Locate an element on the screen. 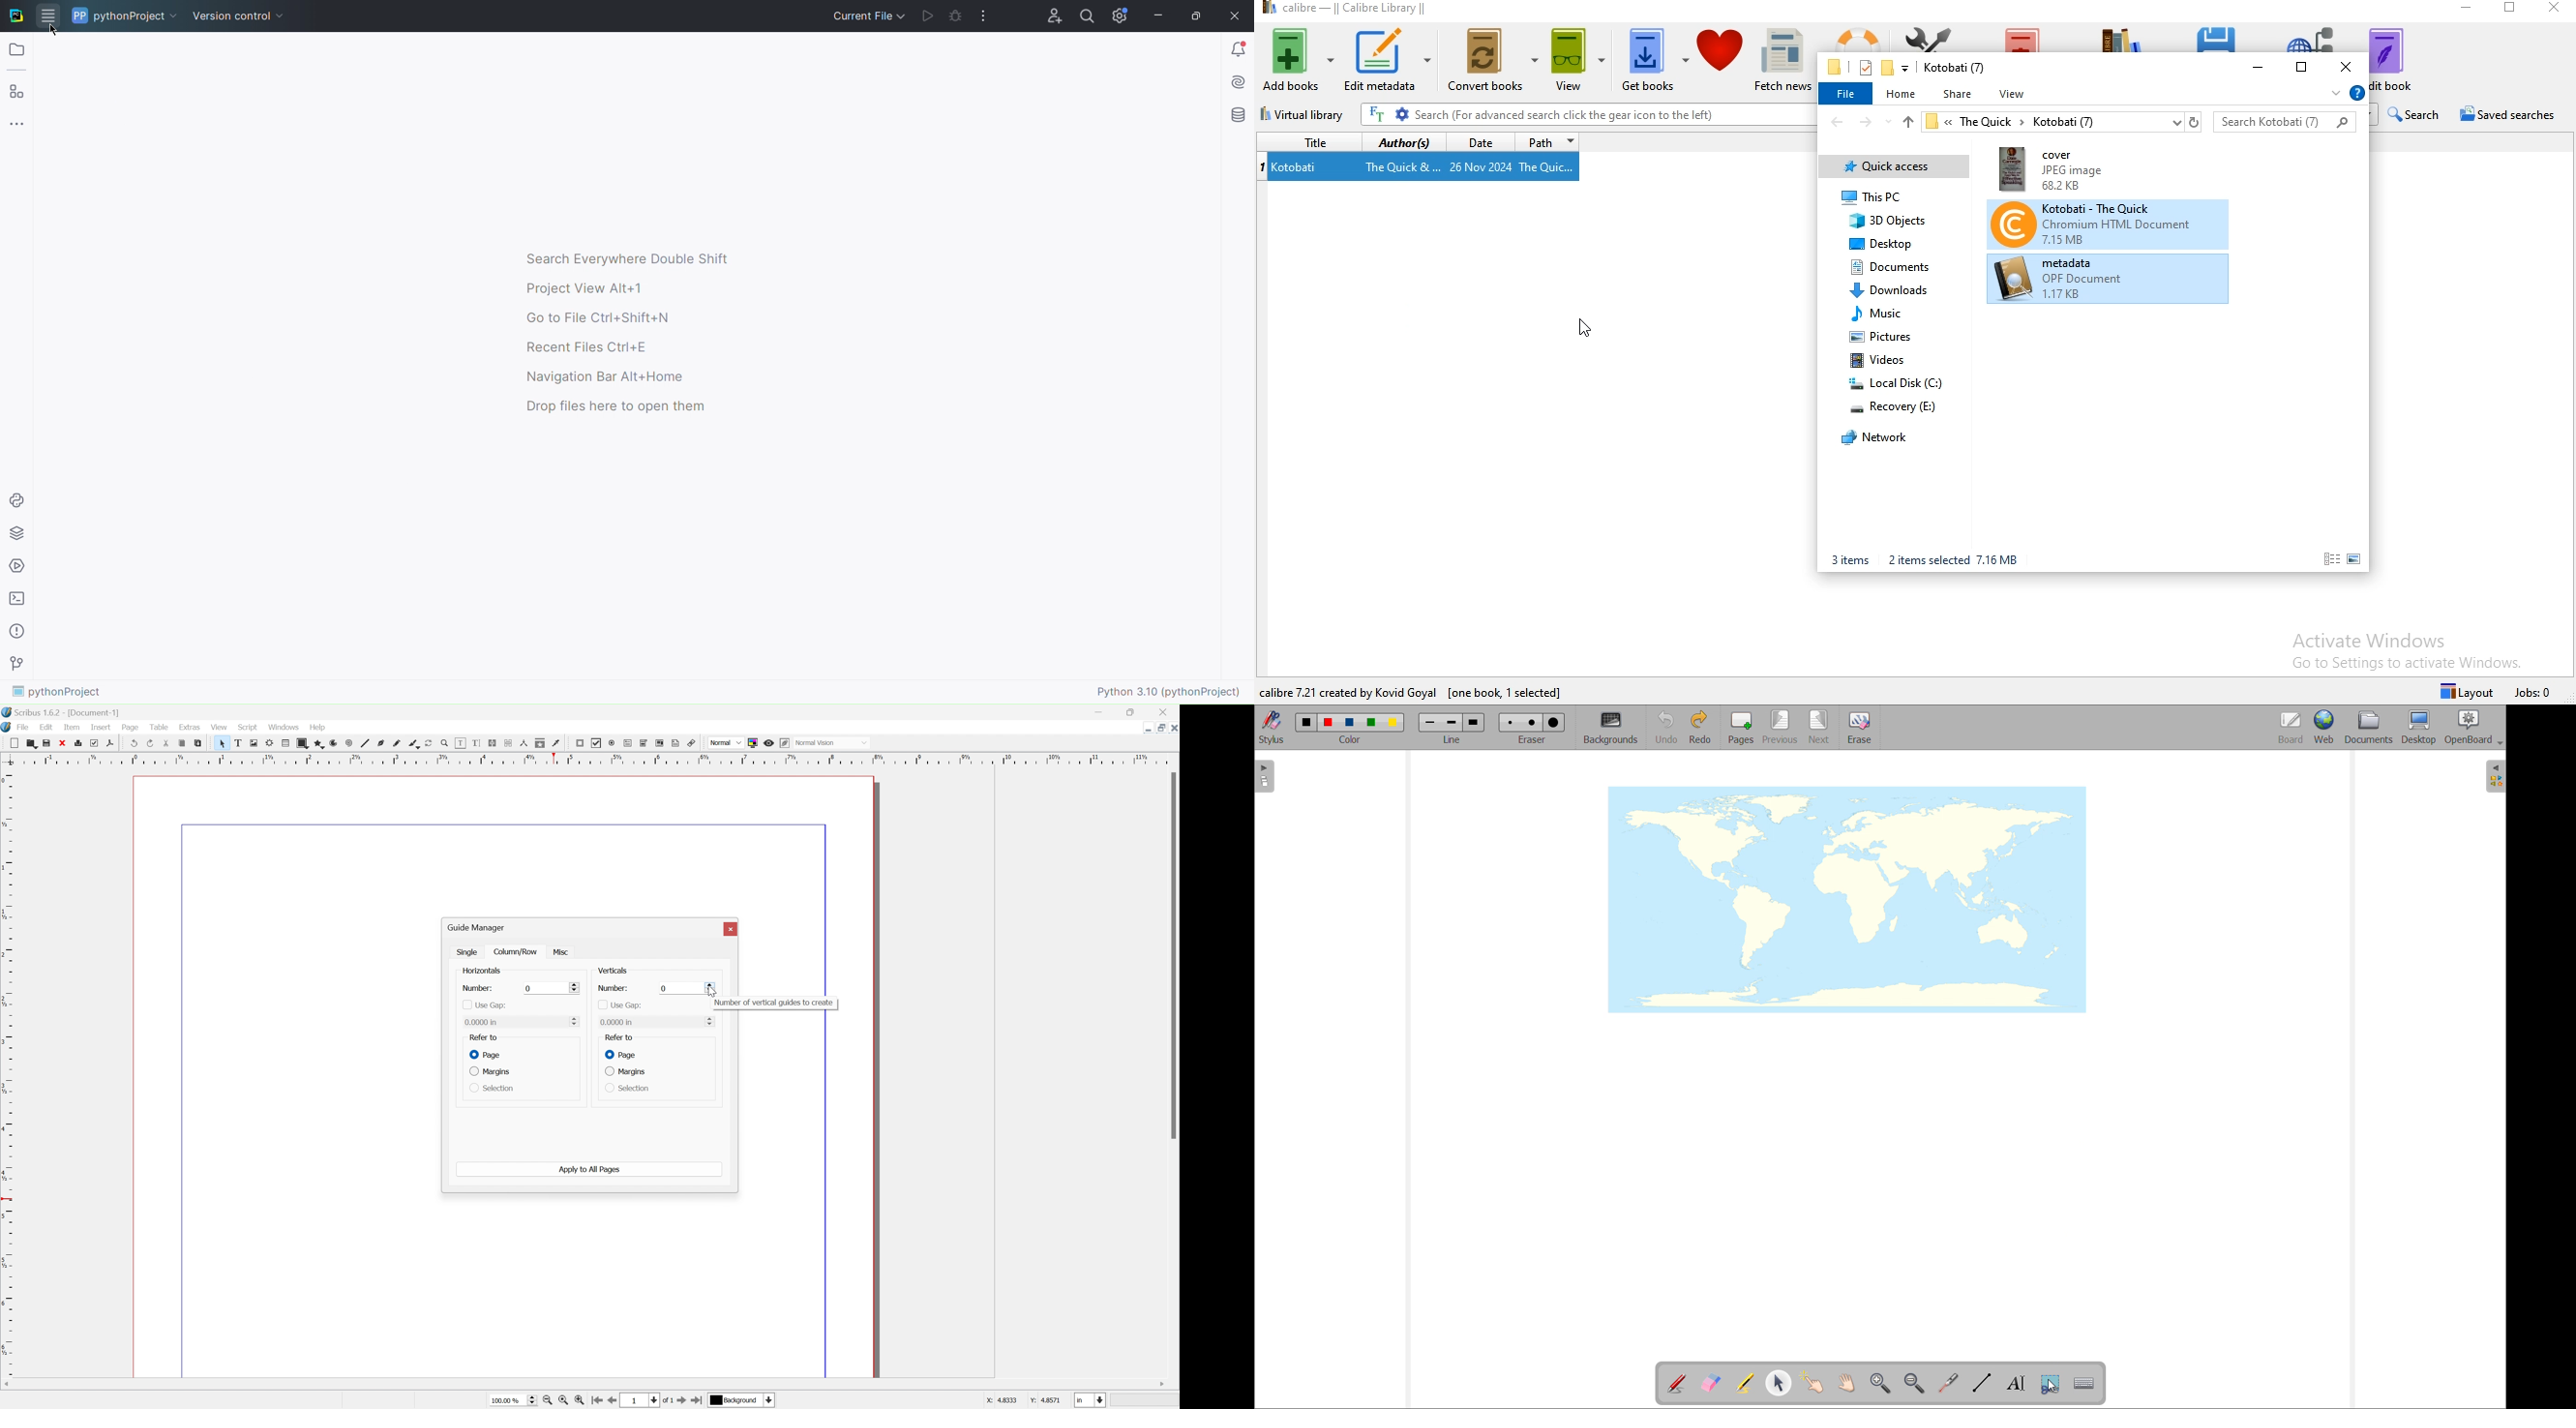  view is located at coordinates (1578, 64).